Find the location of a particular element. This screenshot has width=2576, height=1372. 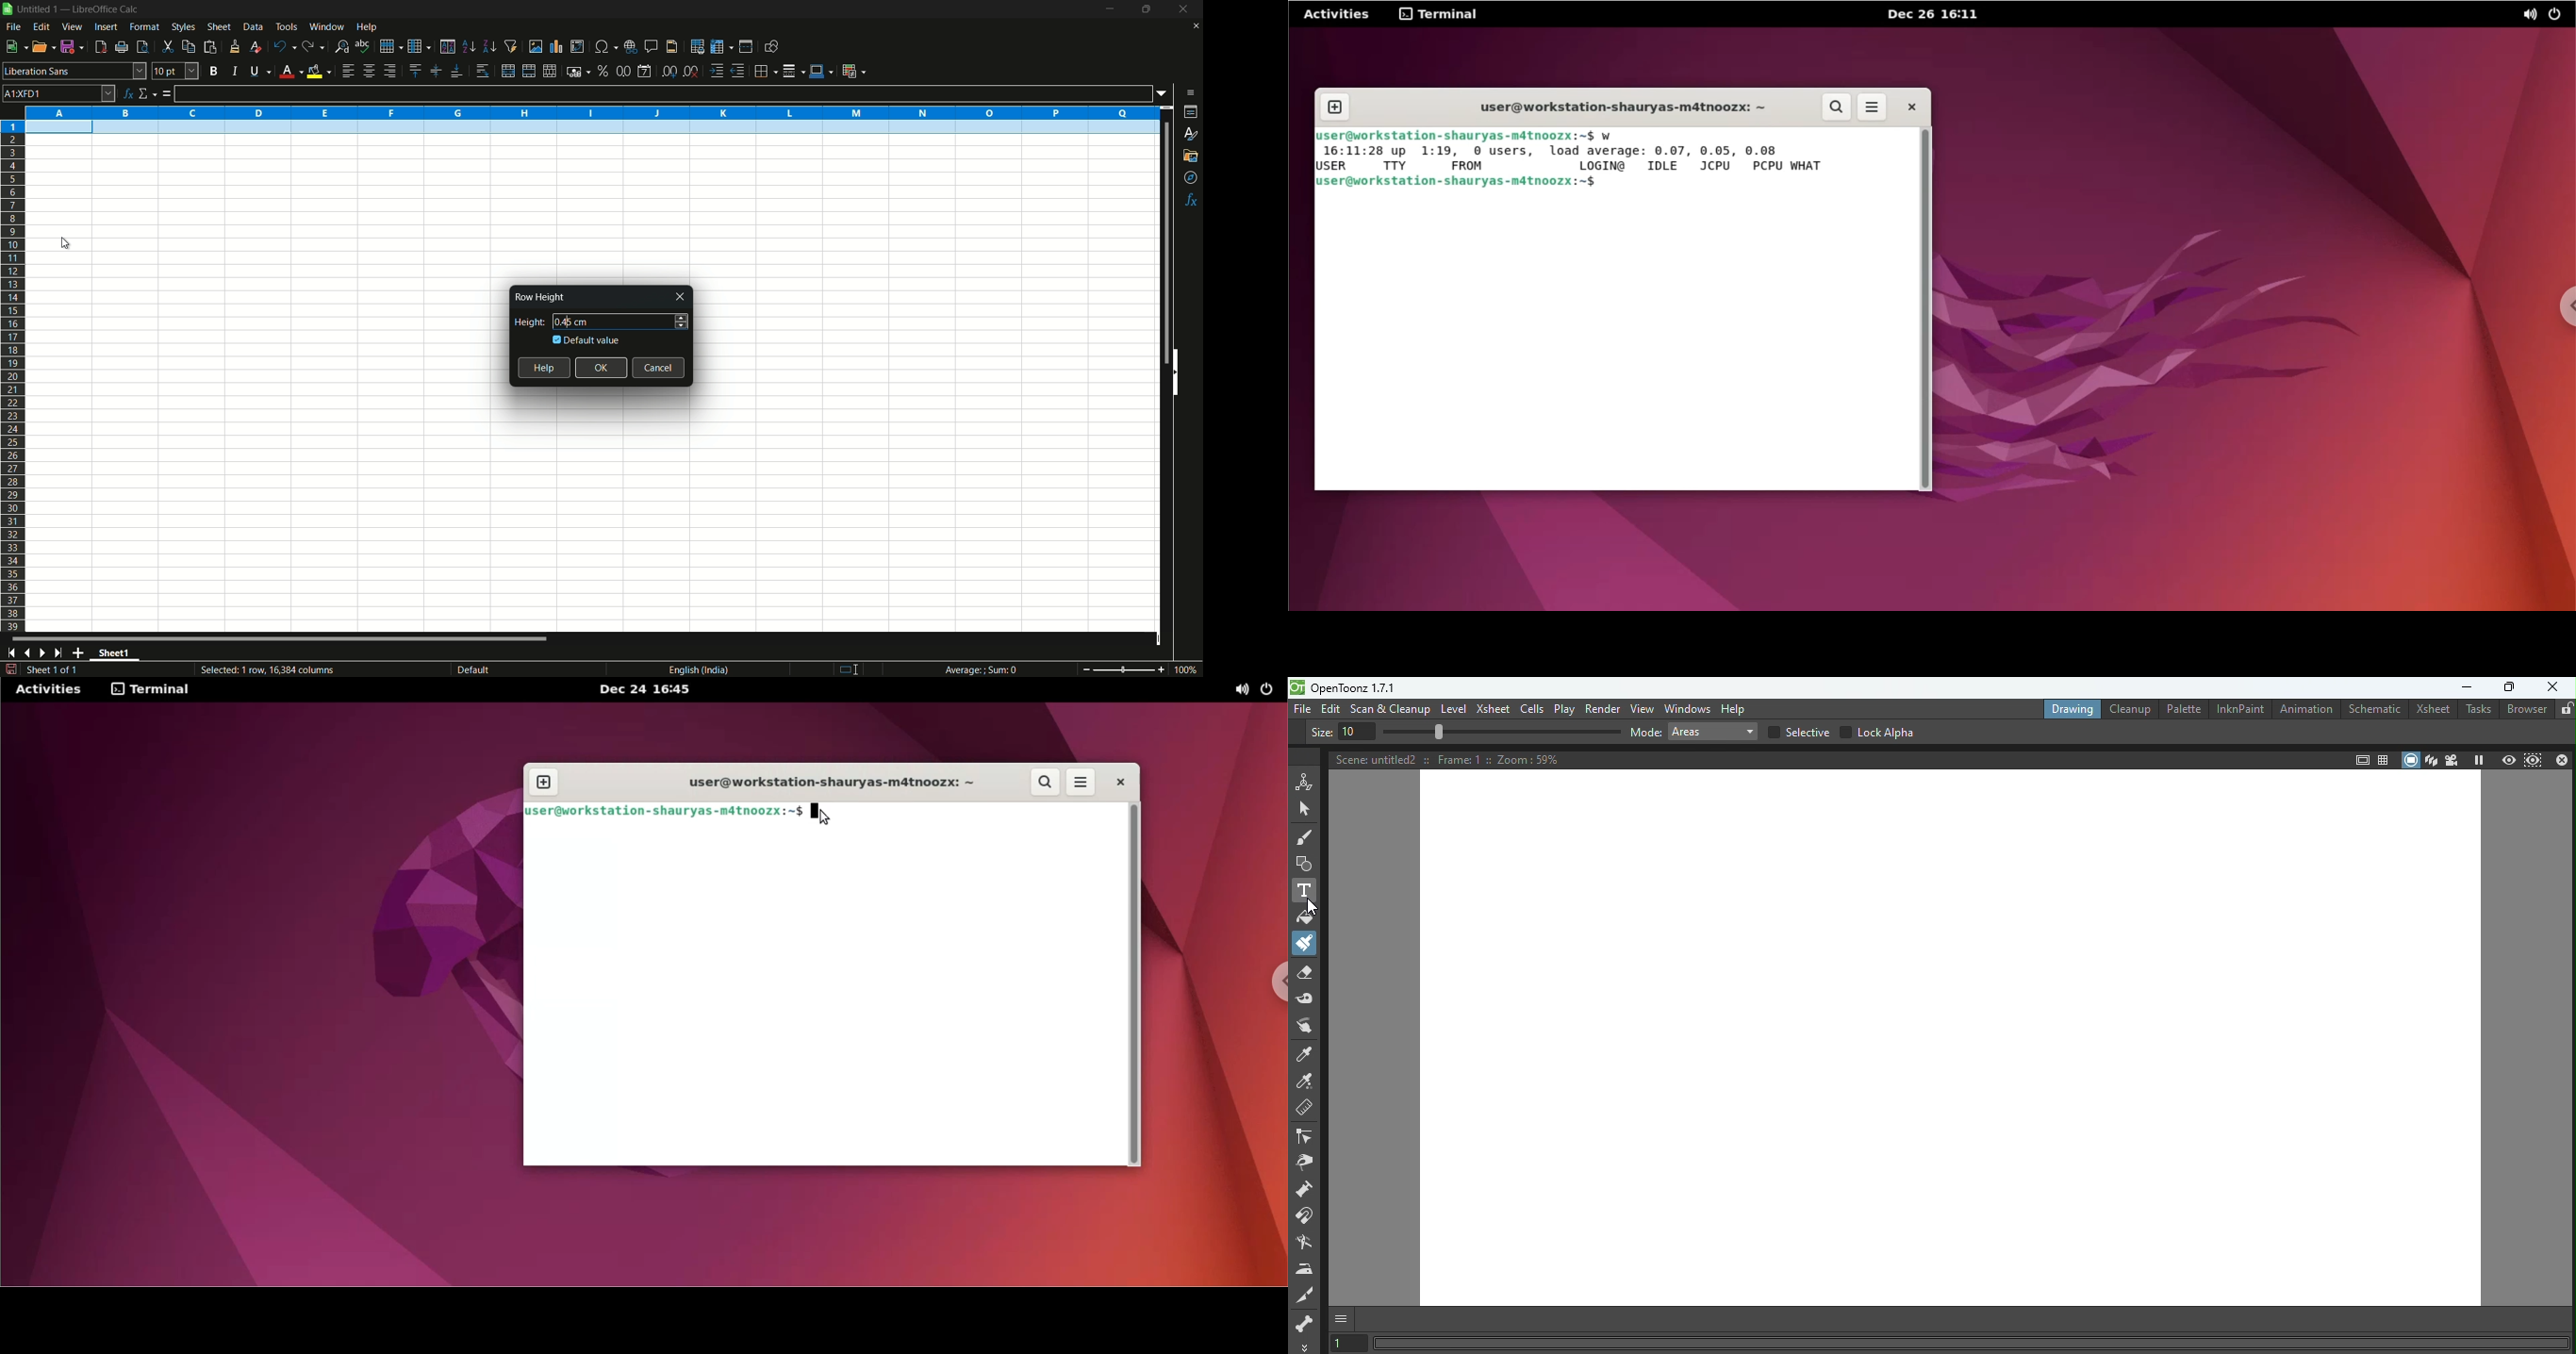

print area is located at coordinates (698, 46).